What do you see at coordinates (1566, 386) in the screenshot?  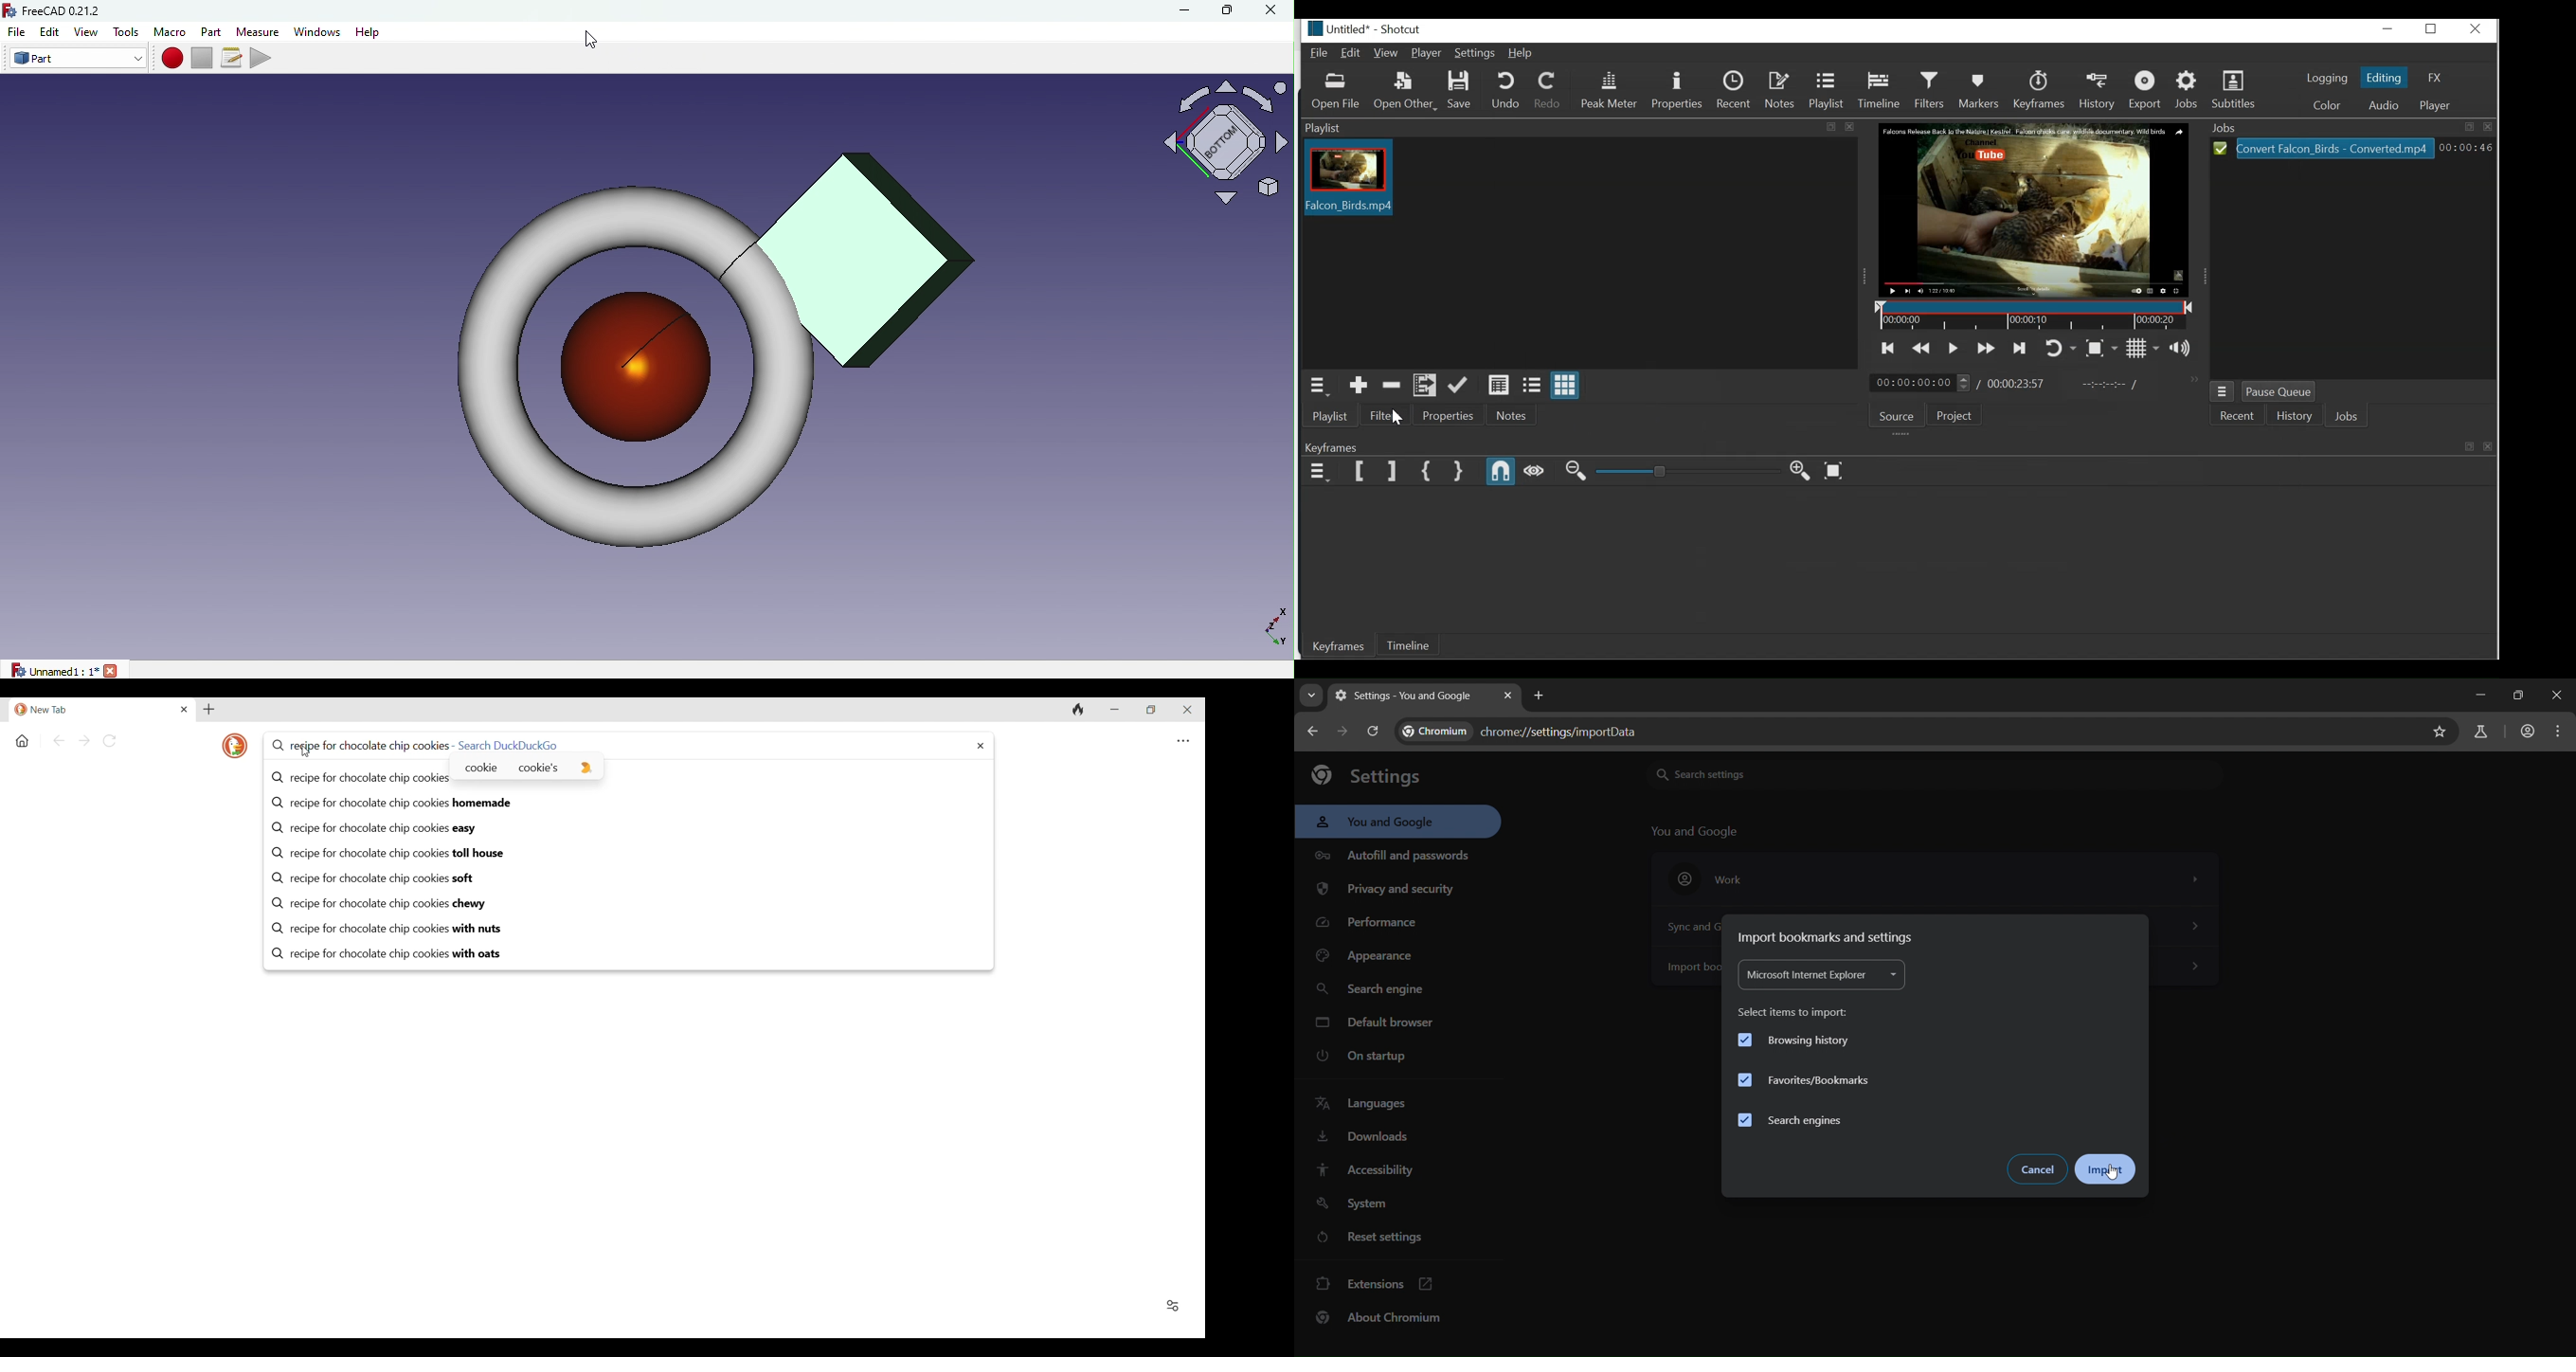 I see `View as Icons` at bounding box center [1566, 386].